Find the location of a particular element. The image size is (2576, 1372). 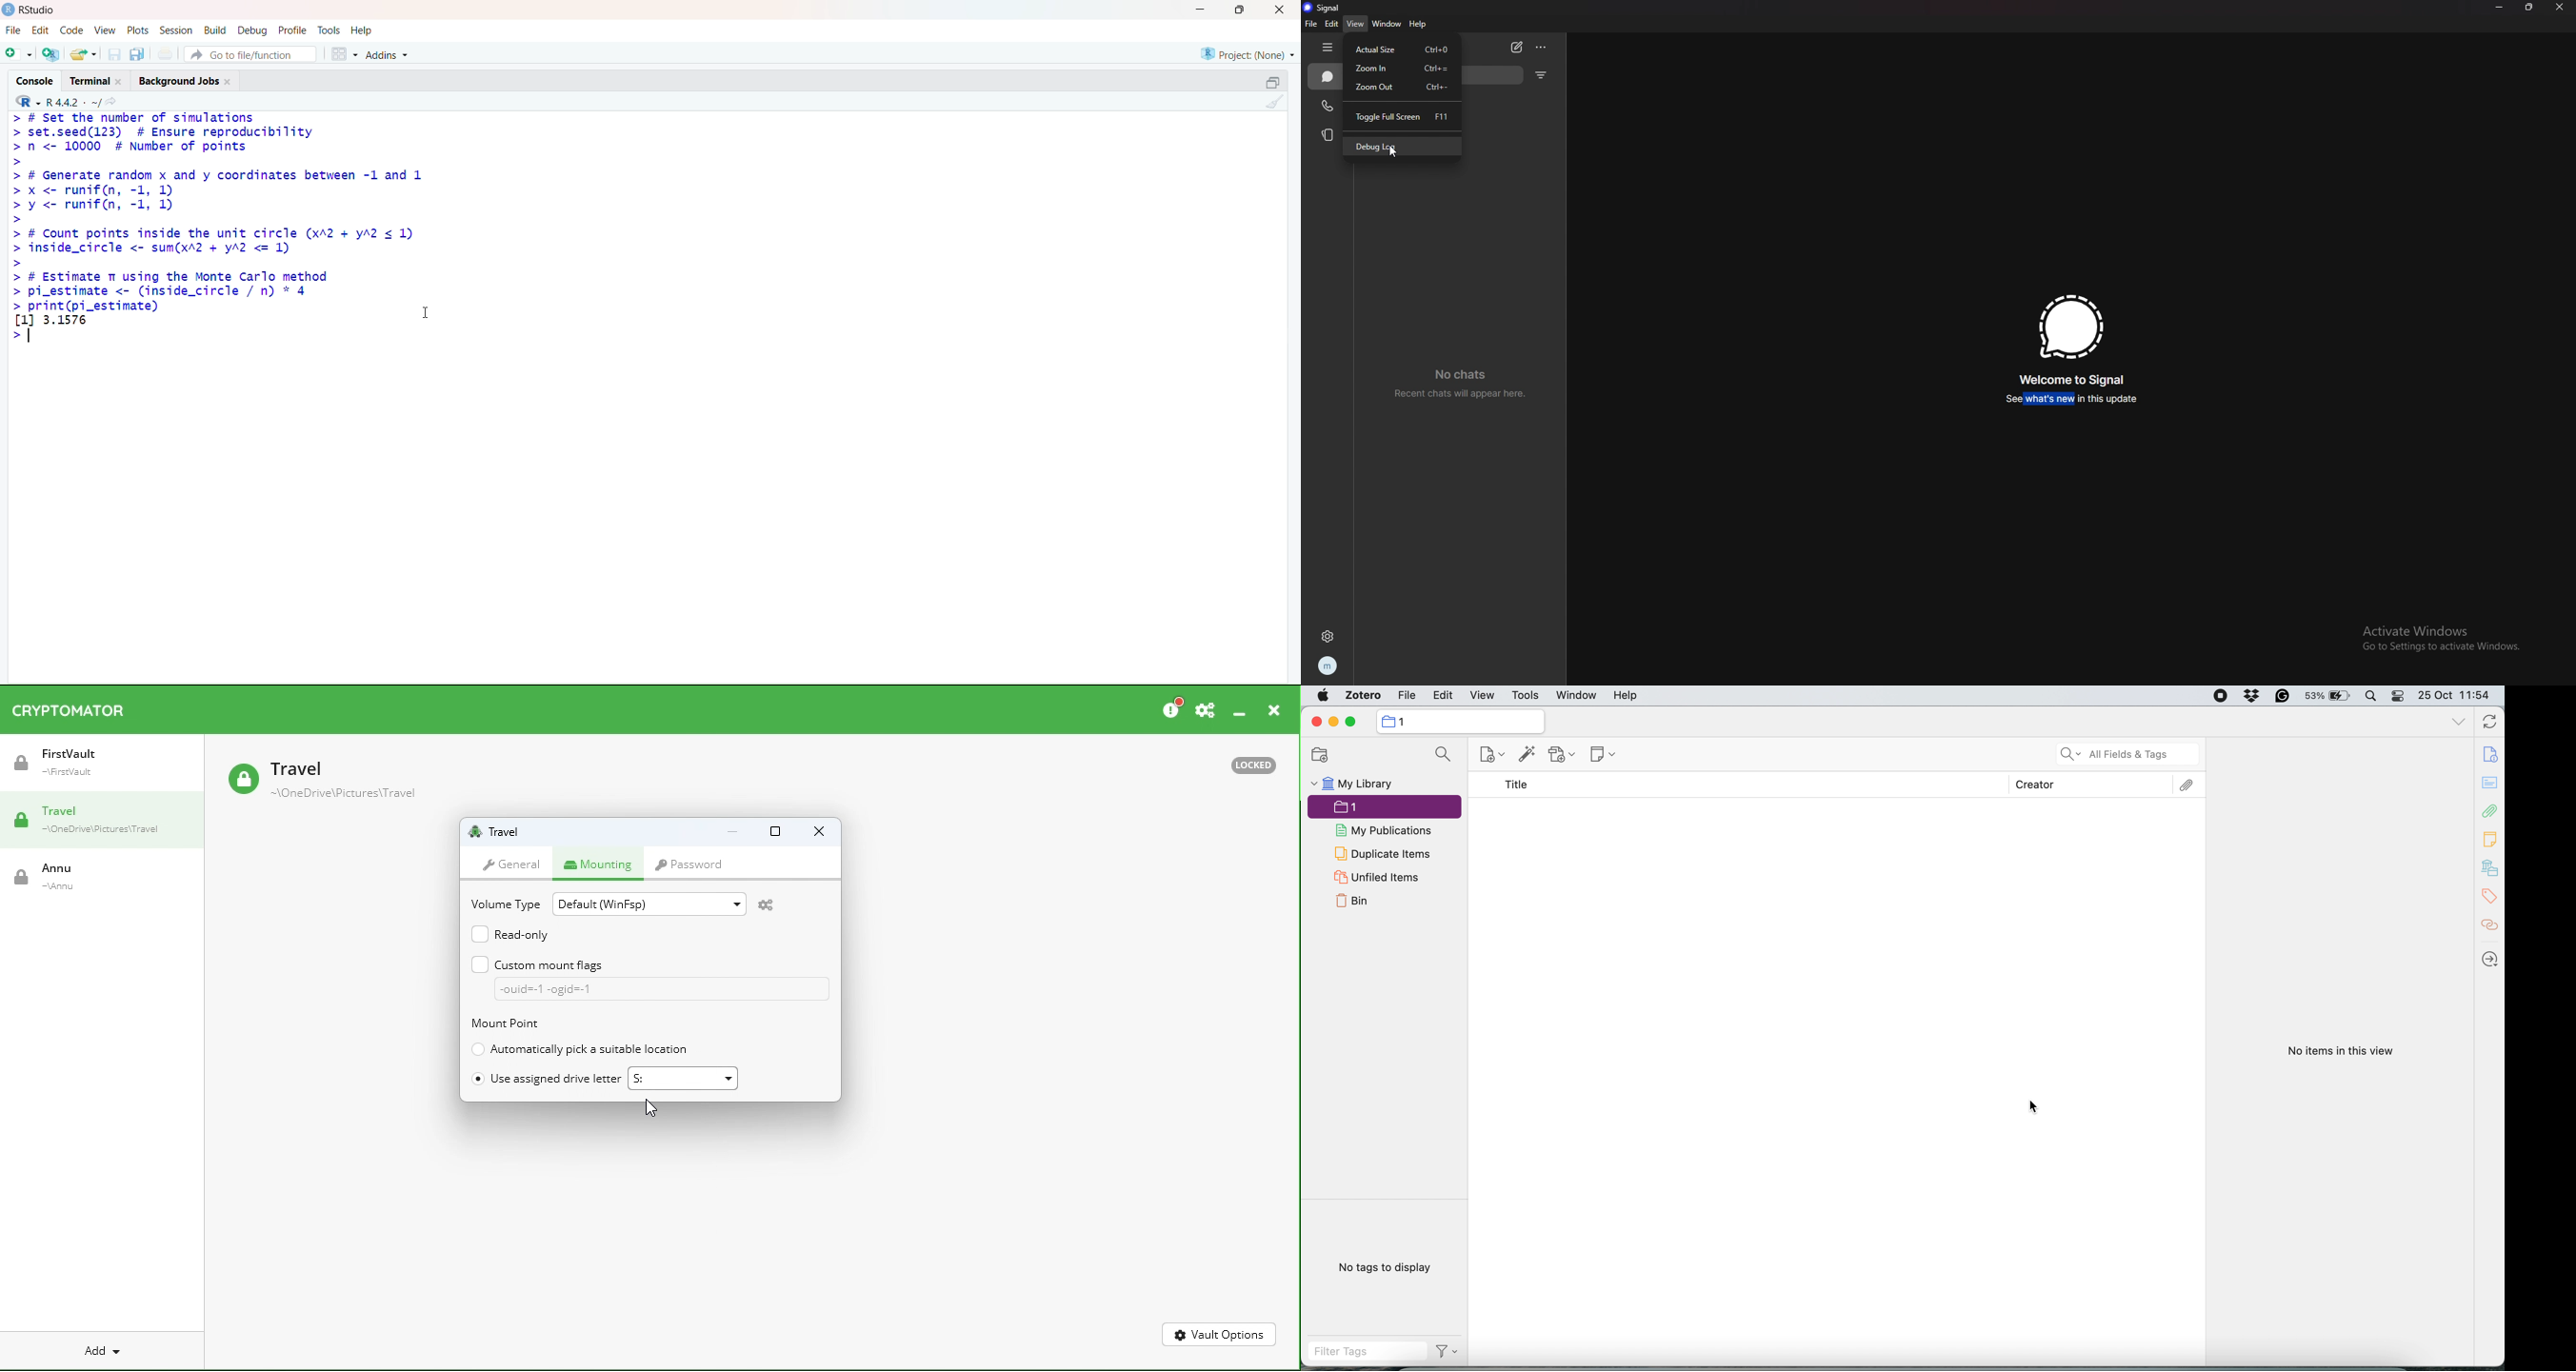

Go to file/function is located at coordinates (254, 55).